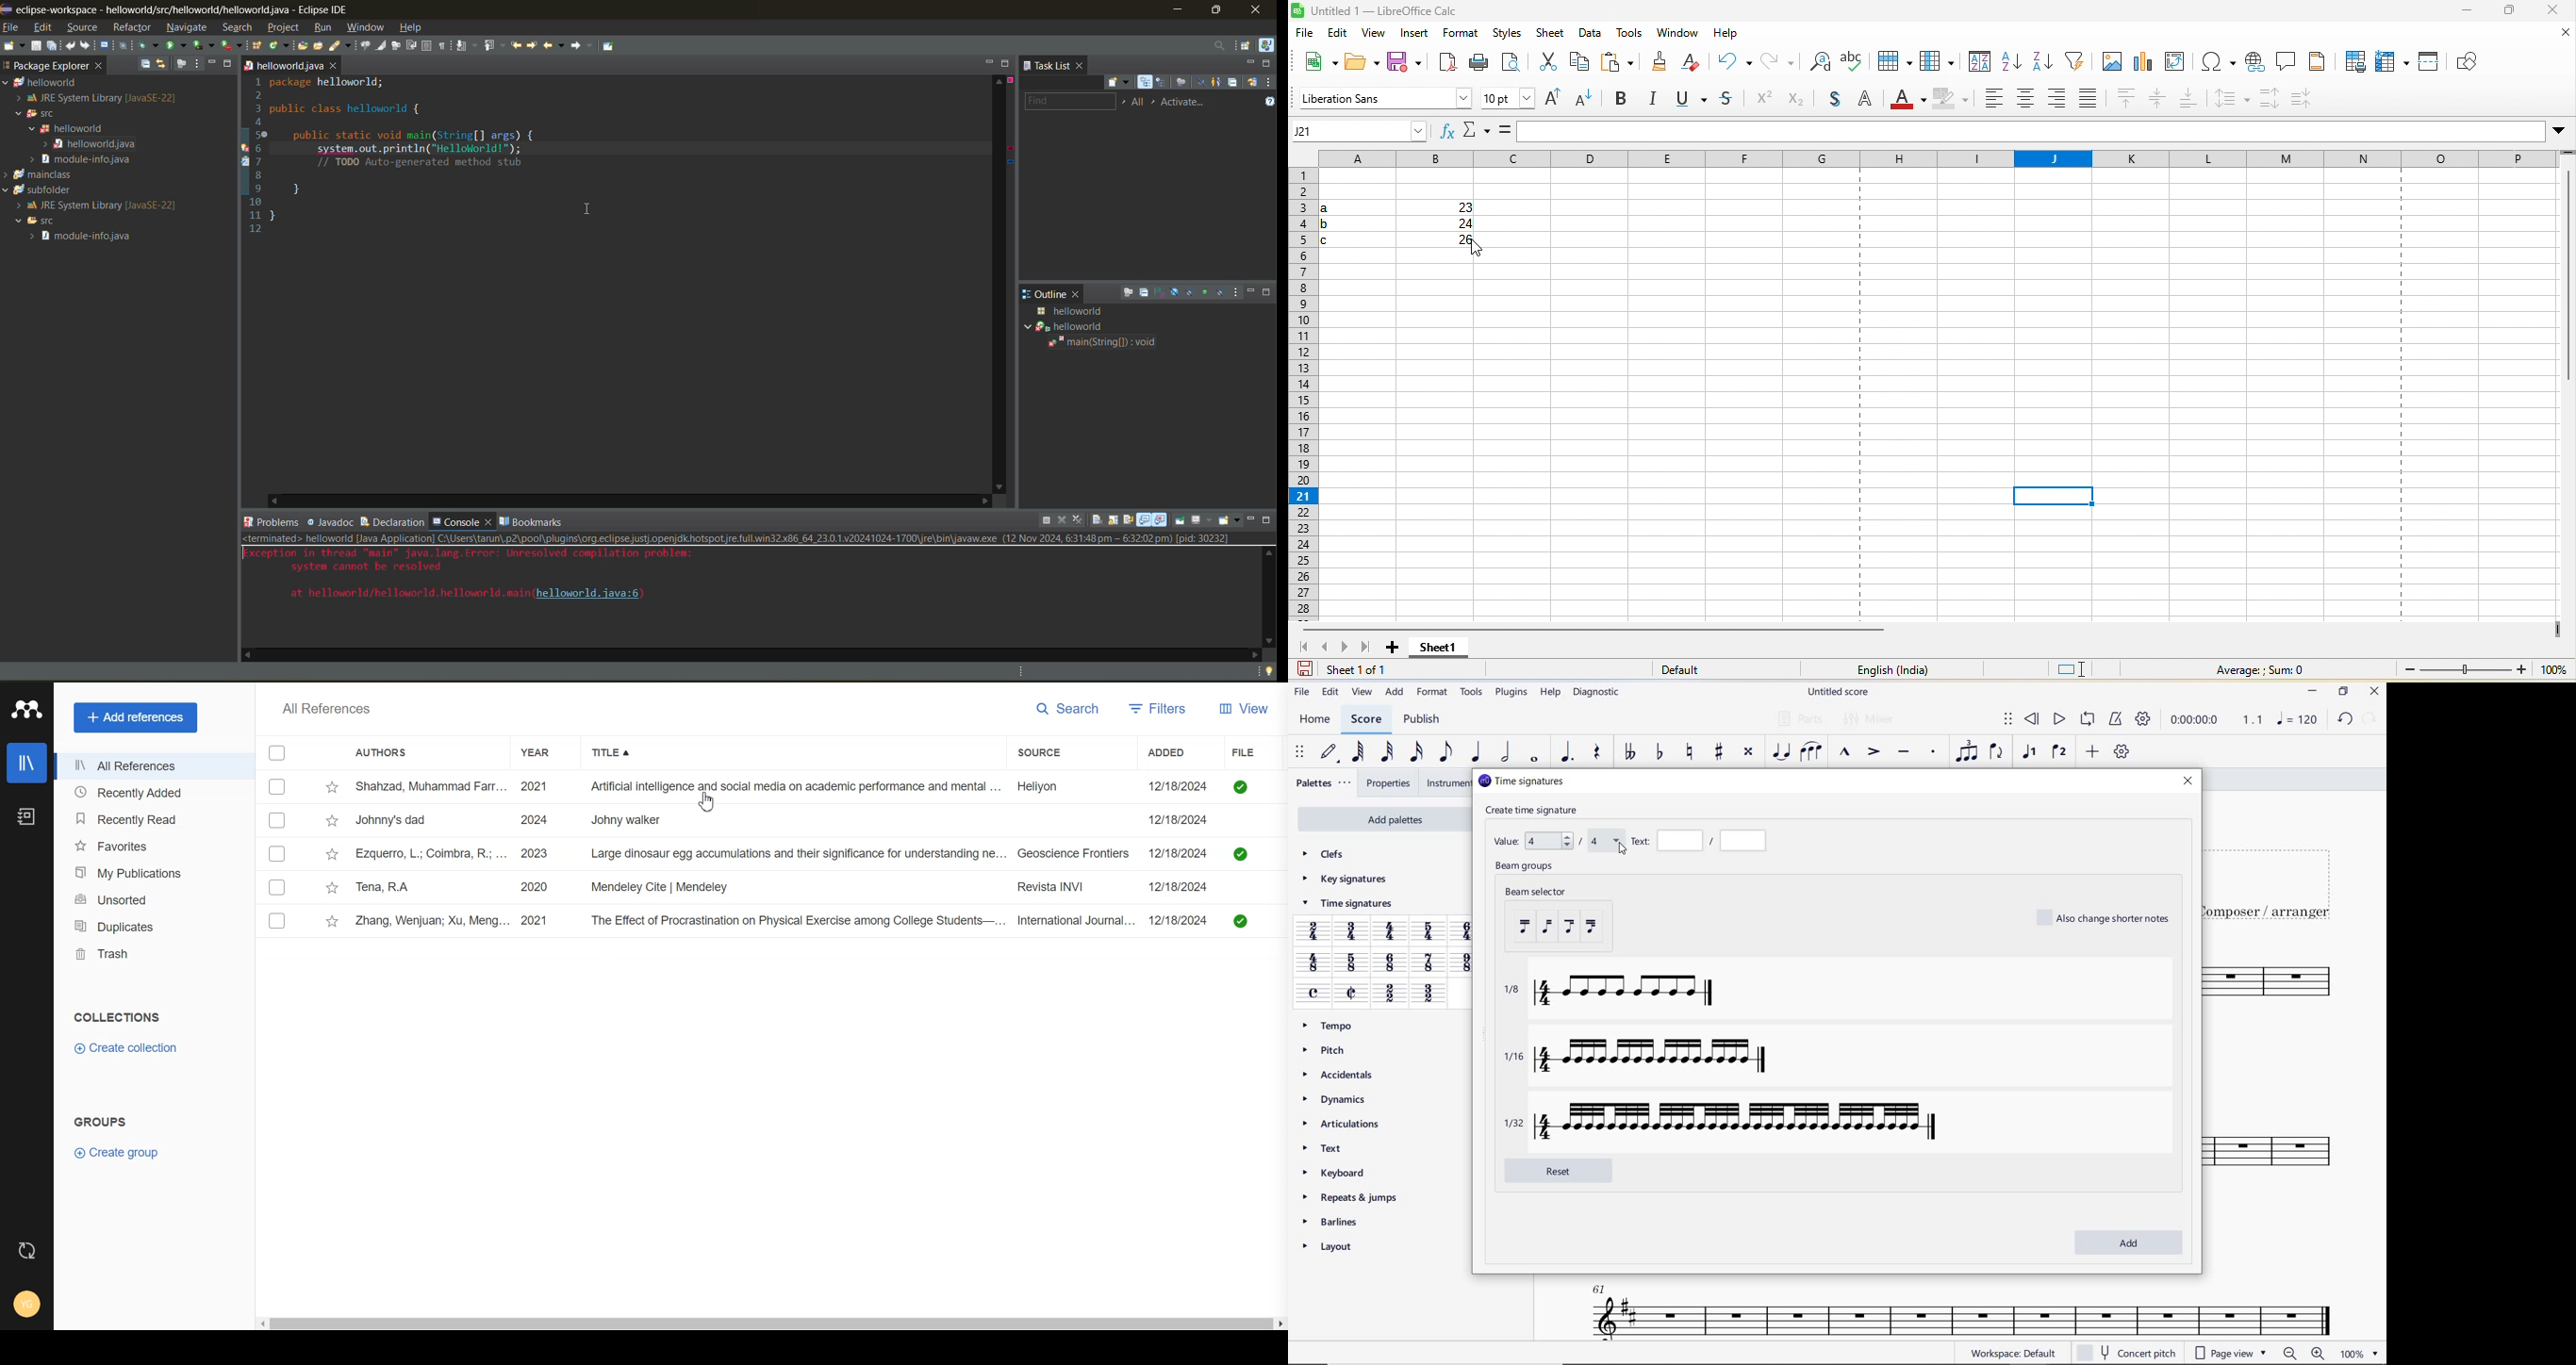 This screenshot has height=1372, width=2576. What do you see at coordinates (1570, 1170) in the screenshot?
I see `reset` at bounding box center [1570, 1170].